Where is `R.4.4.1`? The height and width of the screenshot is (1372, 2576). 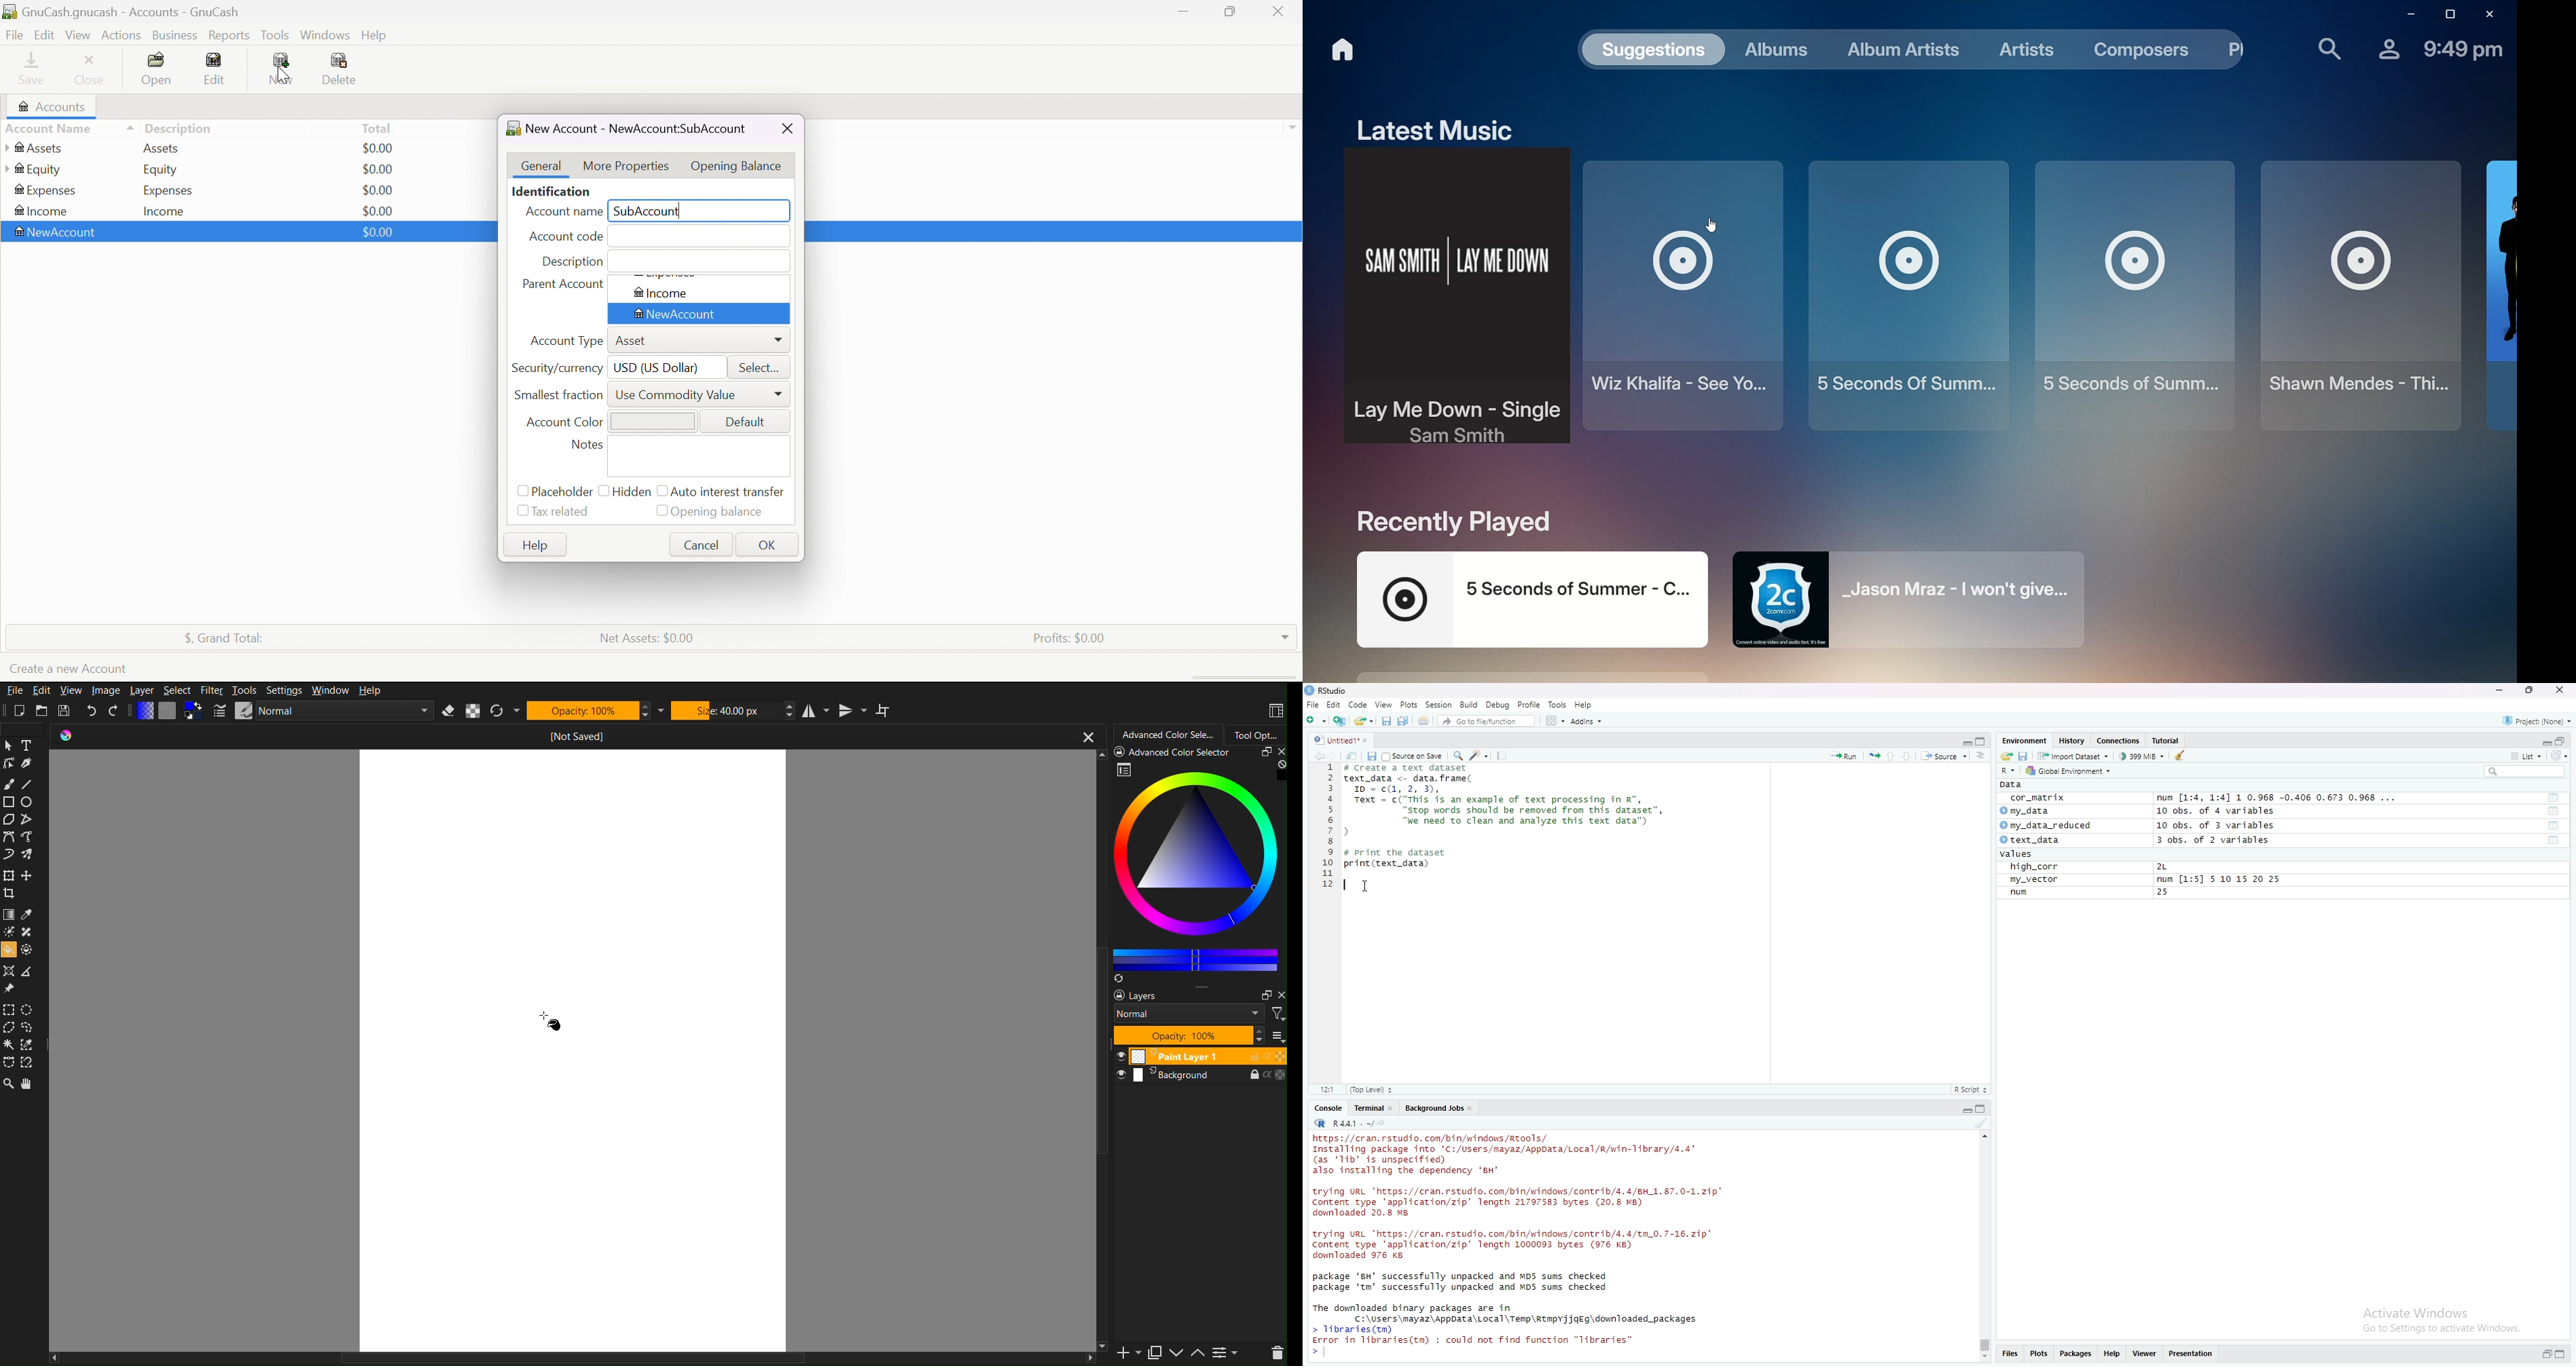 R.4.4.1 is located at coordinates (1343, 1124).